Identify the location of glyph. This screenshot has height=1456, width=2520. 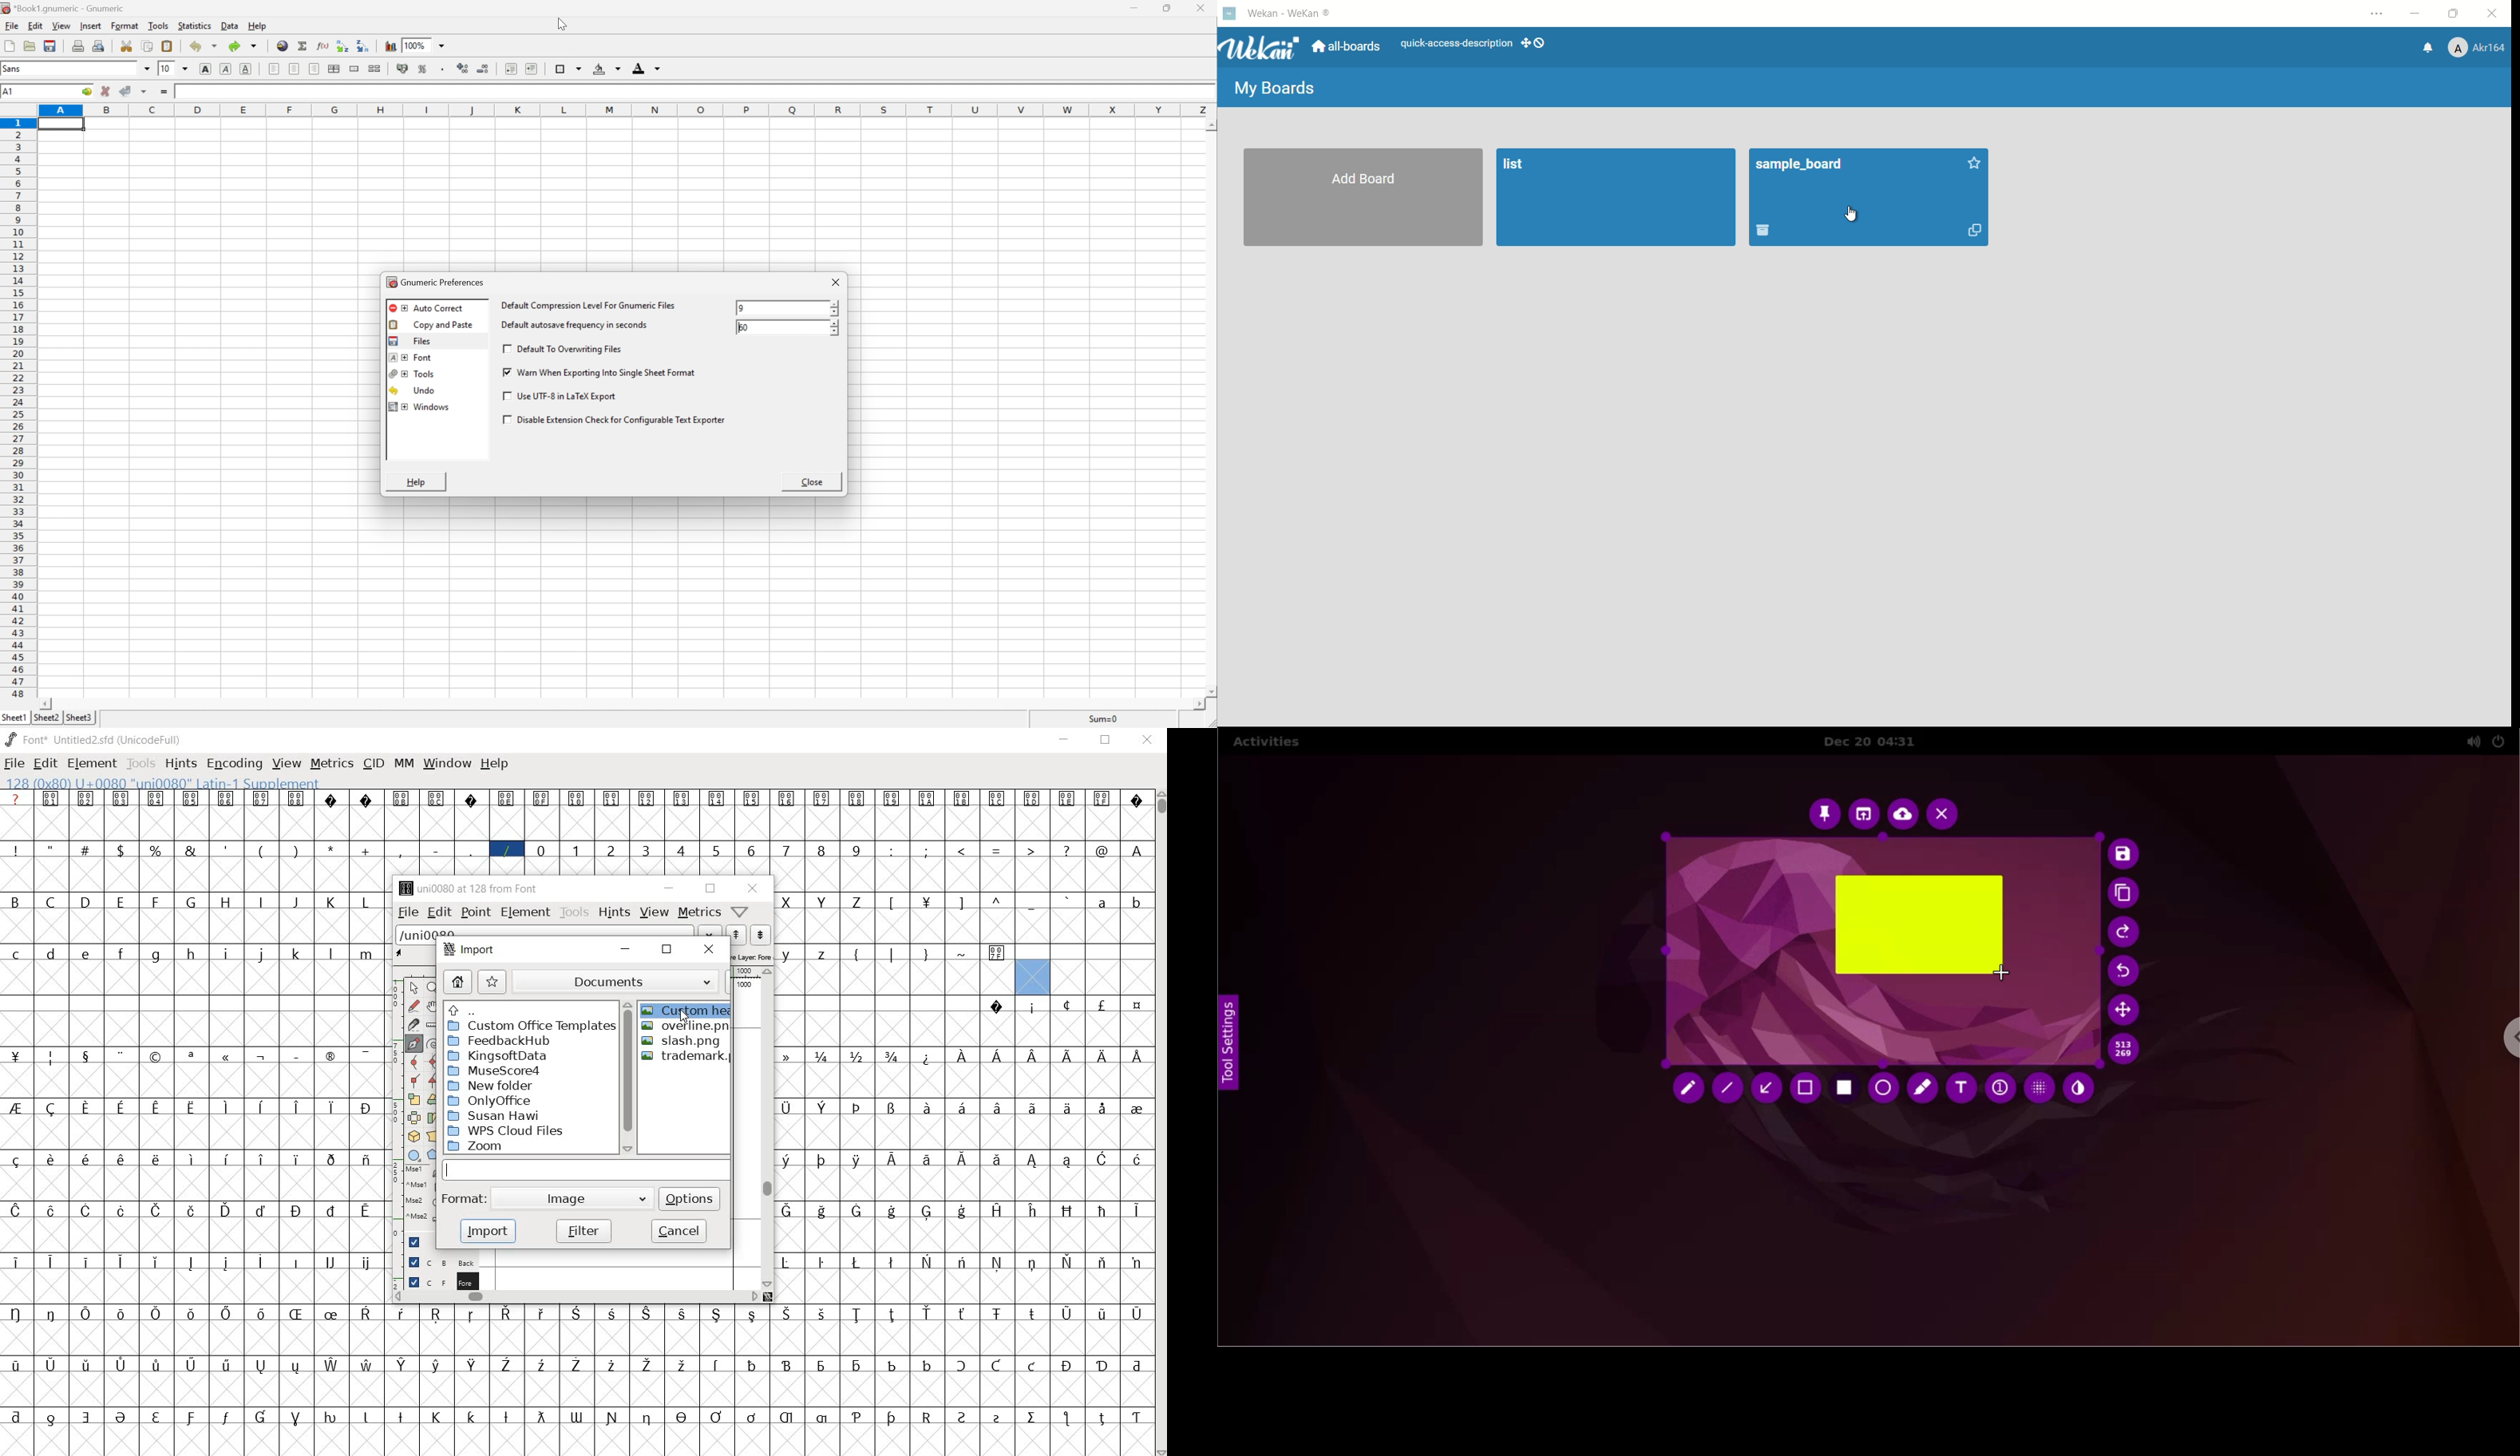
(86, 799).